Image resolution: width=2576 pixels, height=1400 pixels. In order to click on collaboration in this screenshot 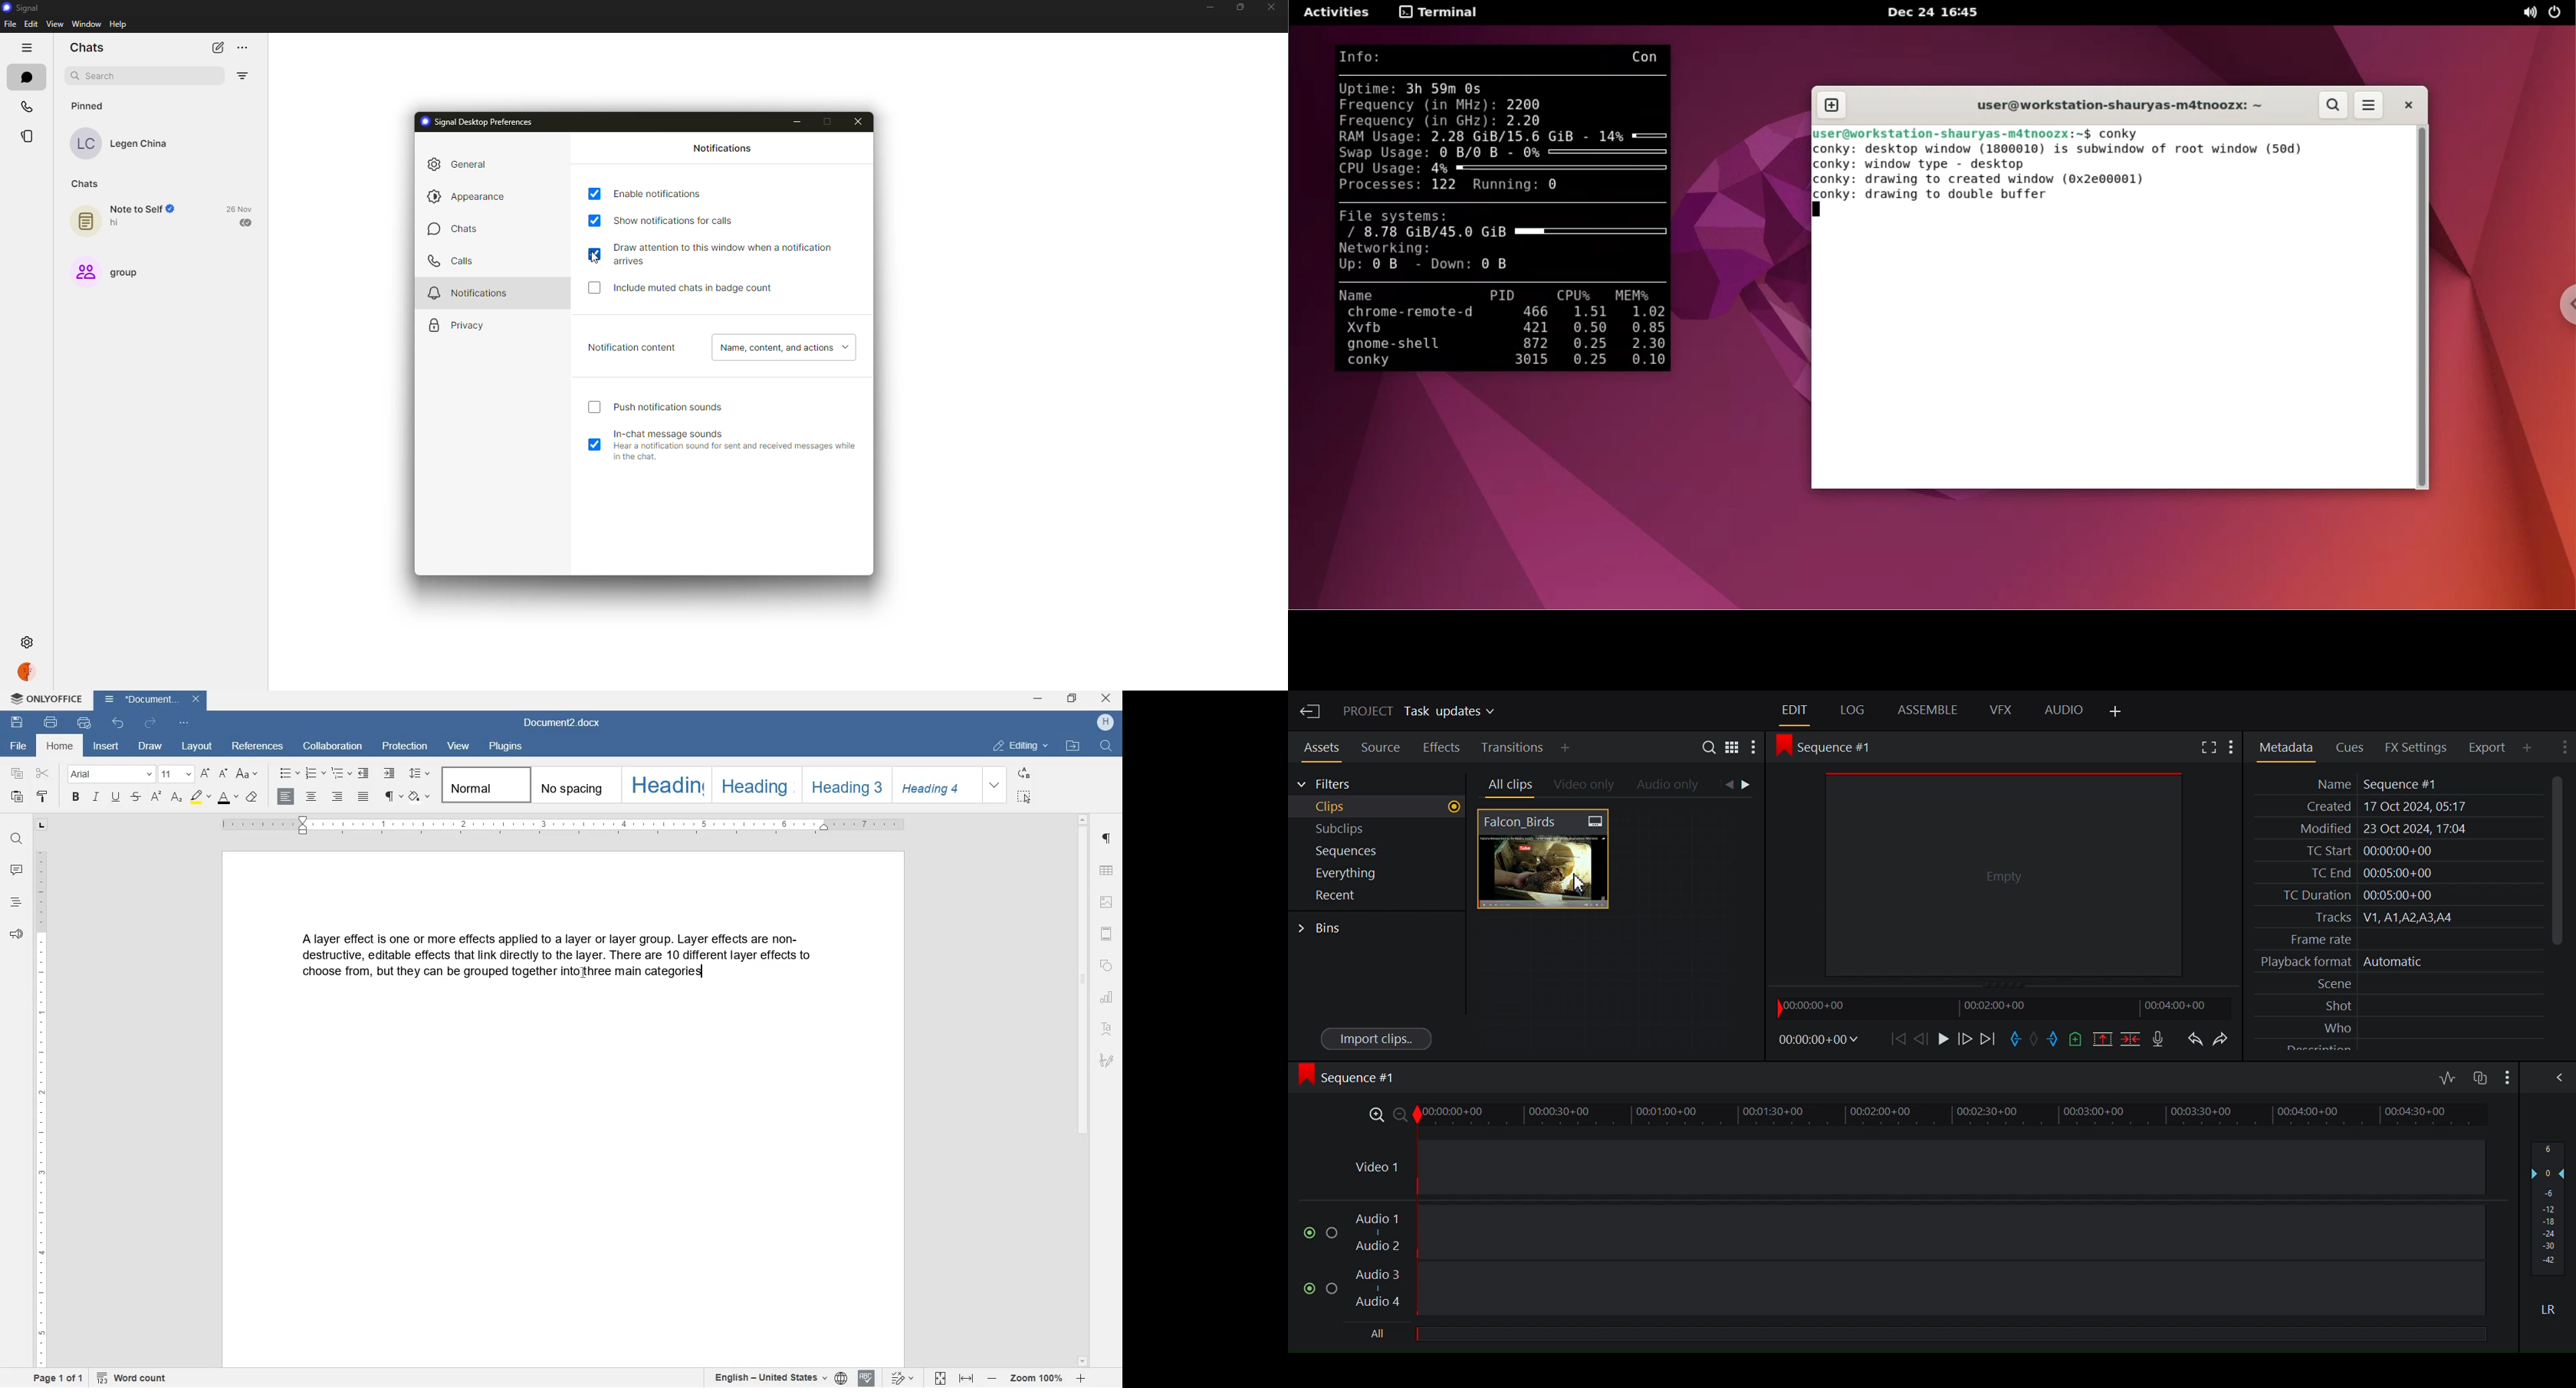, I will do `click(333, 747)`.